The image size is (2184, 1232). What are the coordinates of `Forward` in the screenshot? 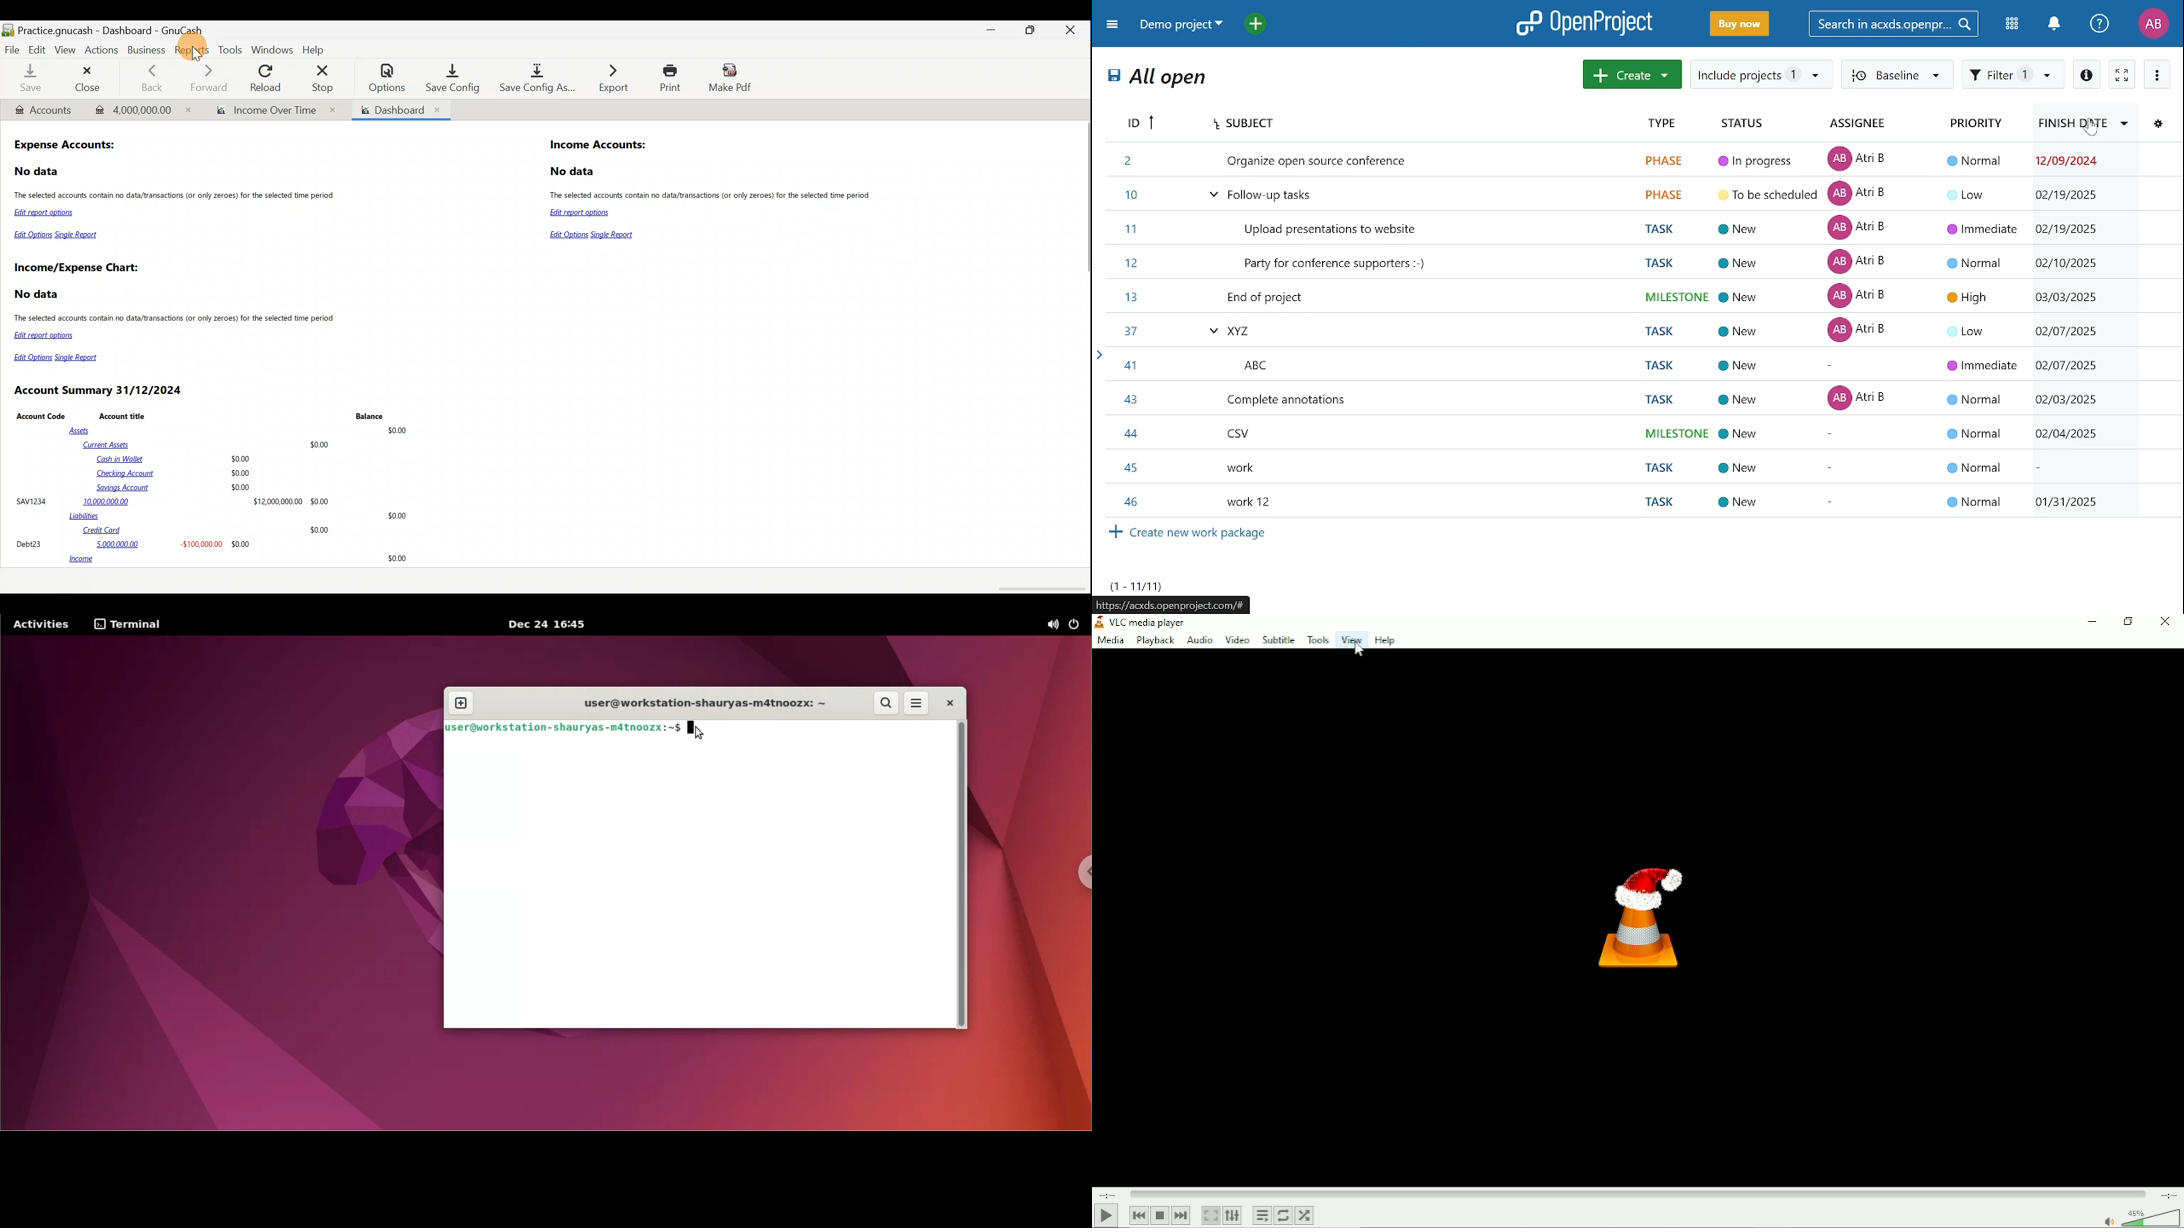 It's located at (213, 78).